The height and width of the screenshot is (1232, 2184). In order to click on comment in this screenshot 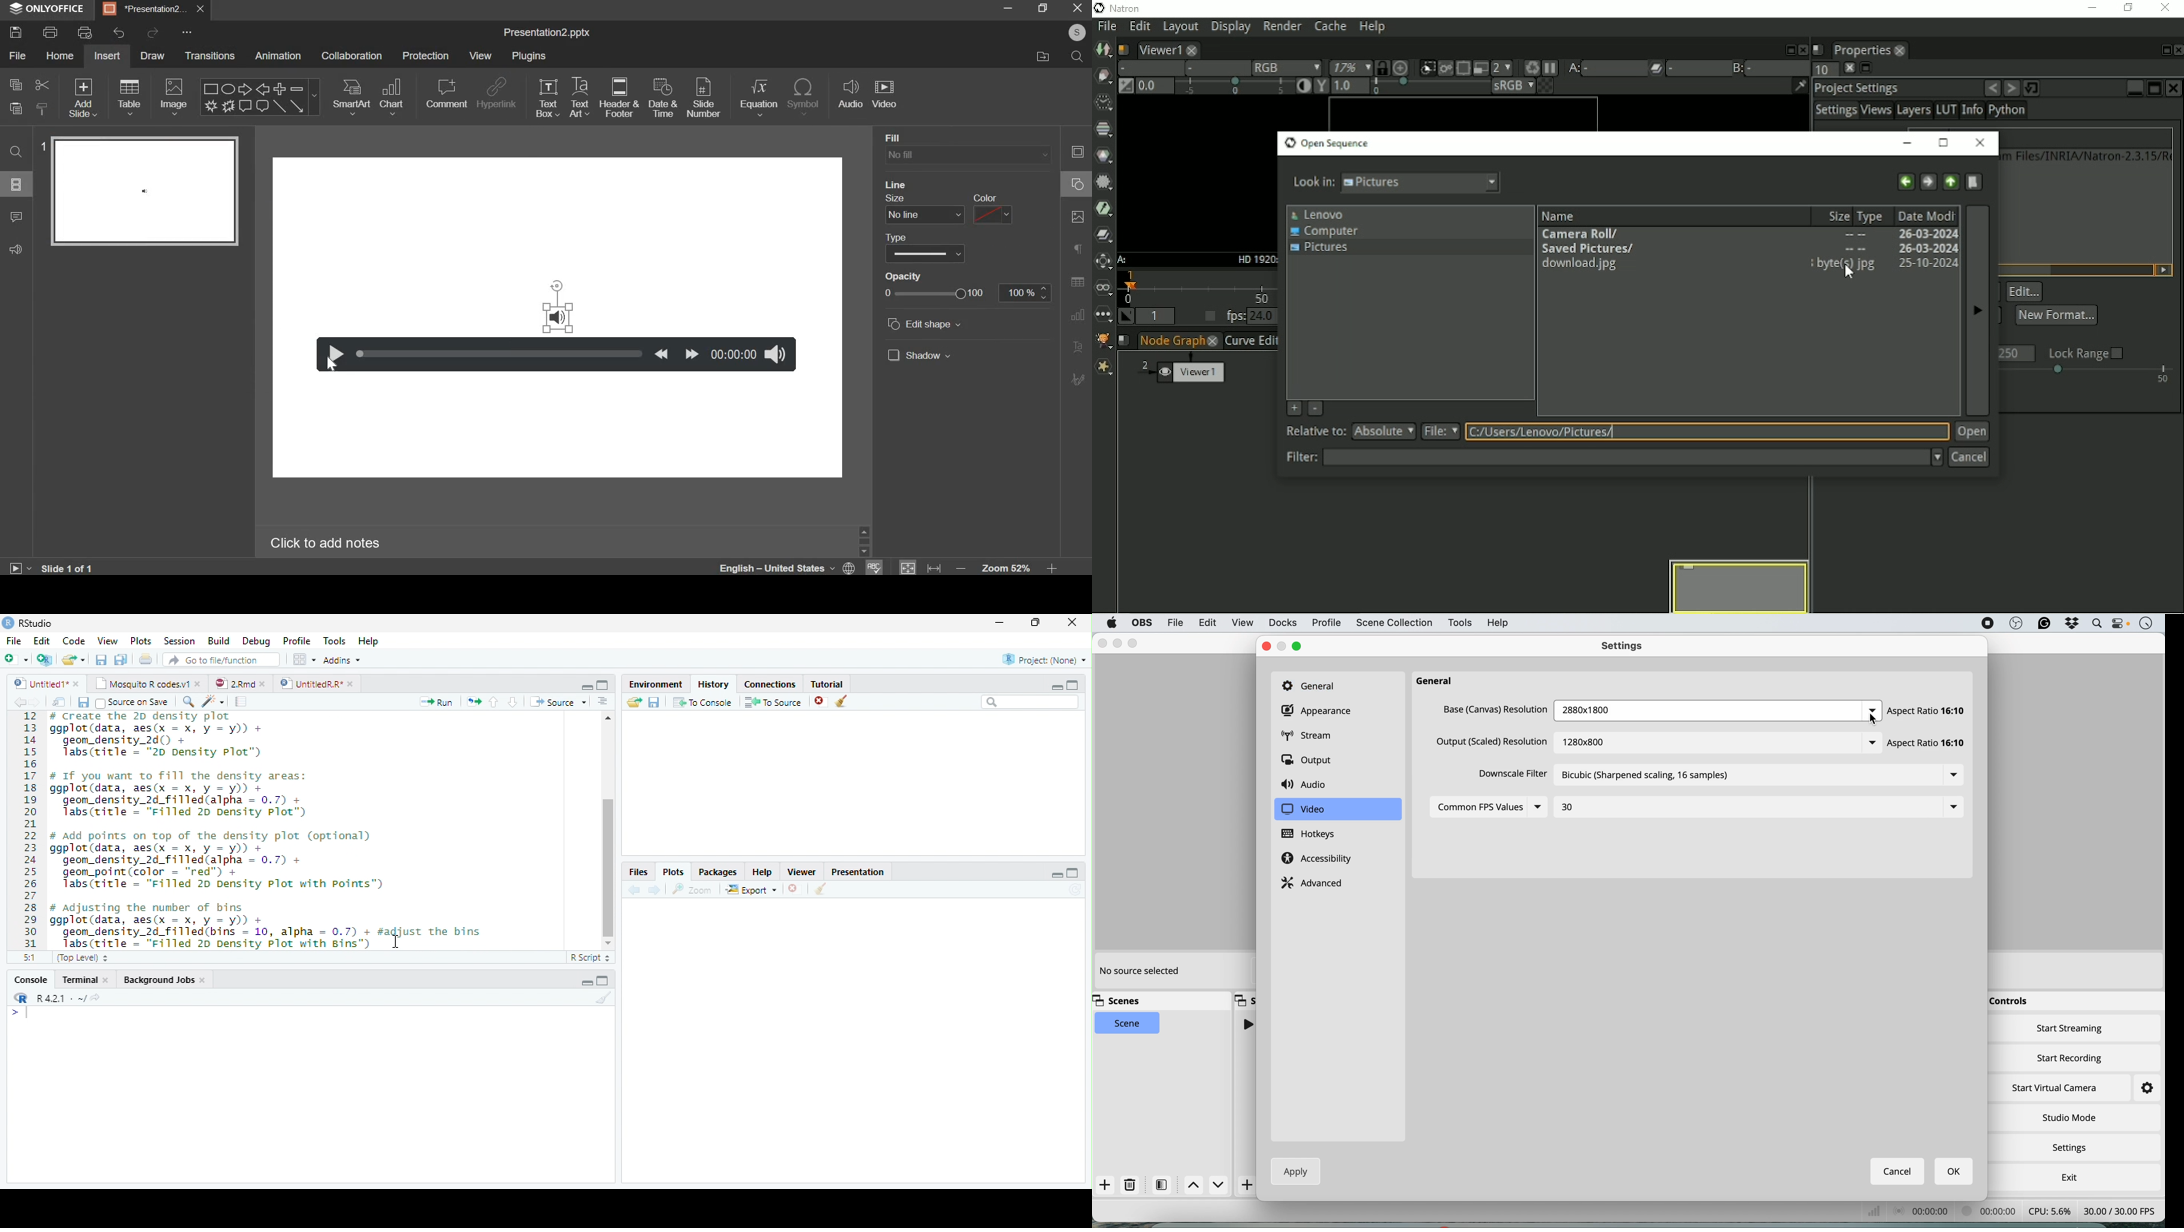, I will do `click(447, 90)`.